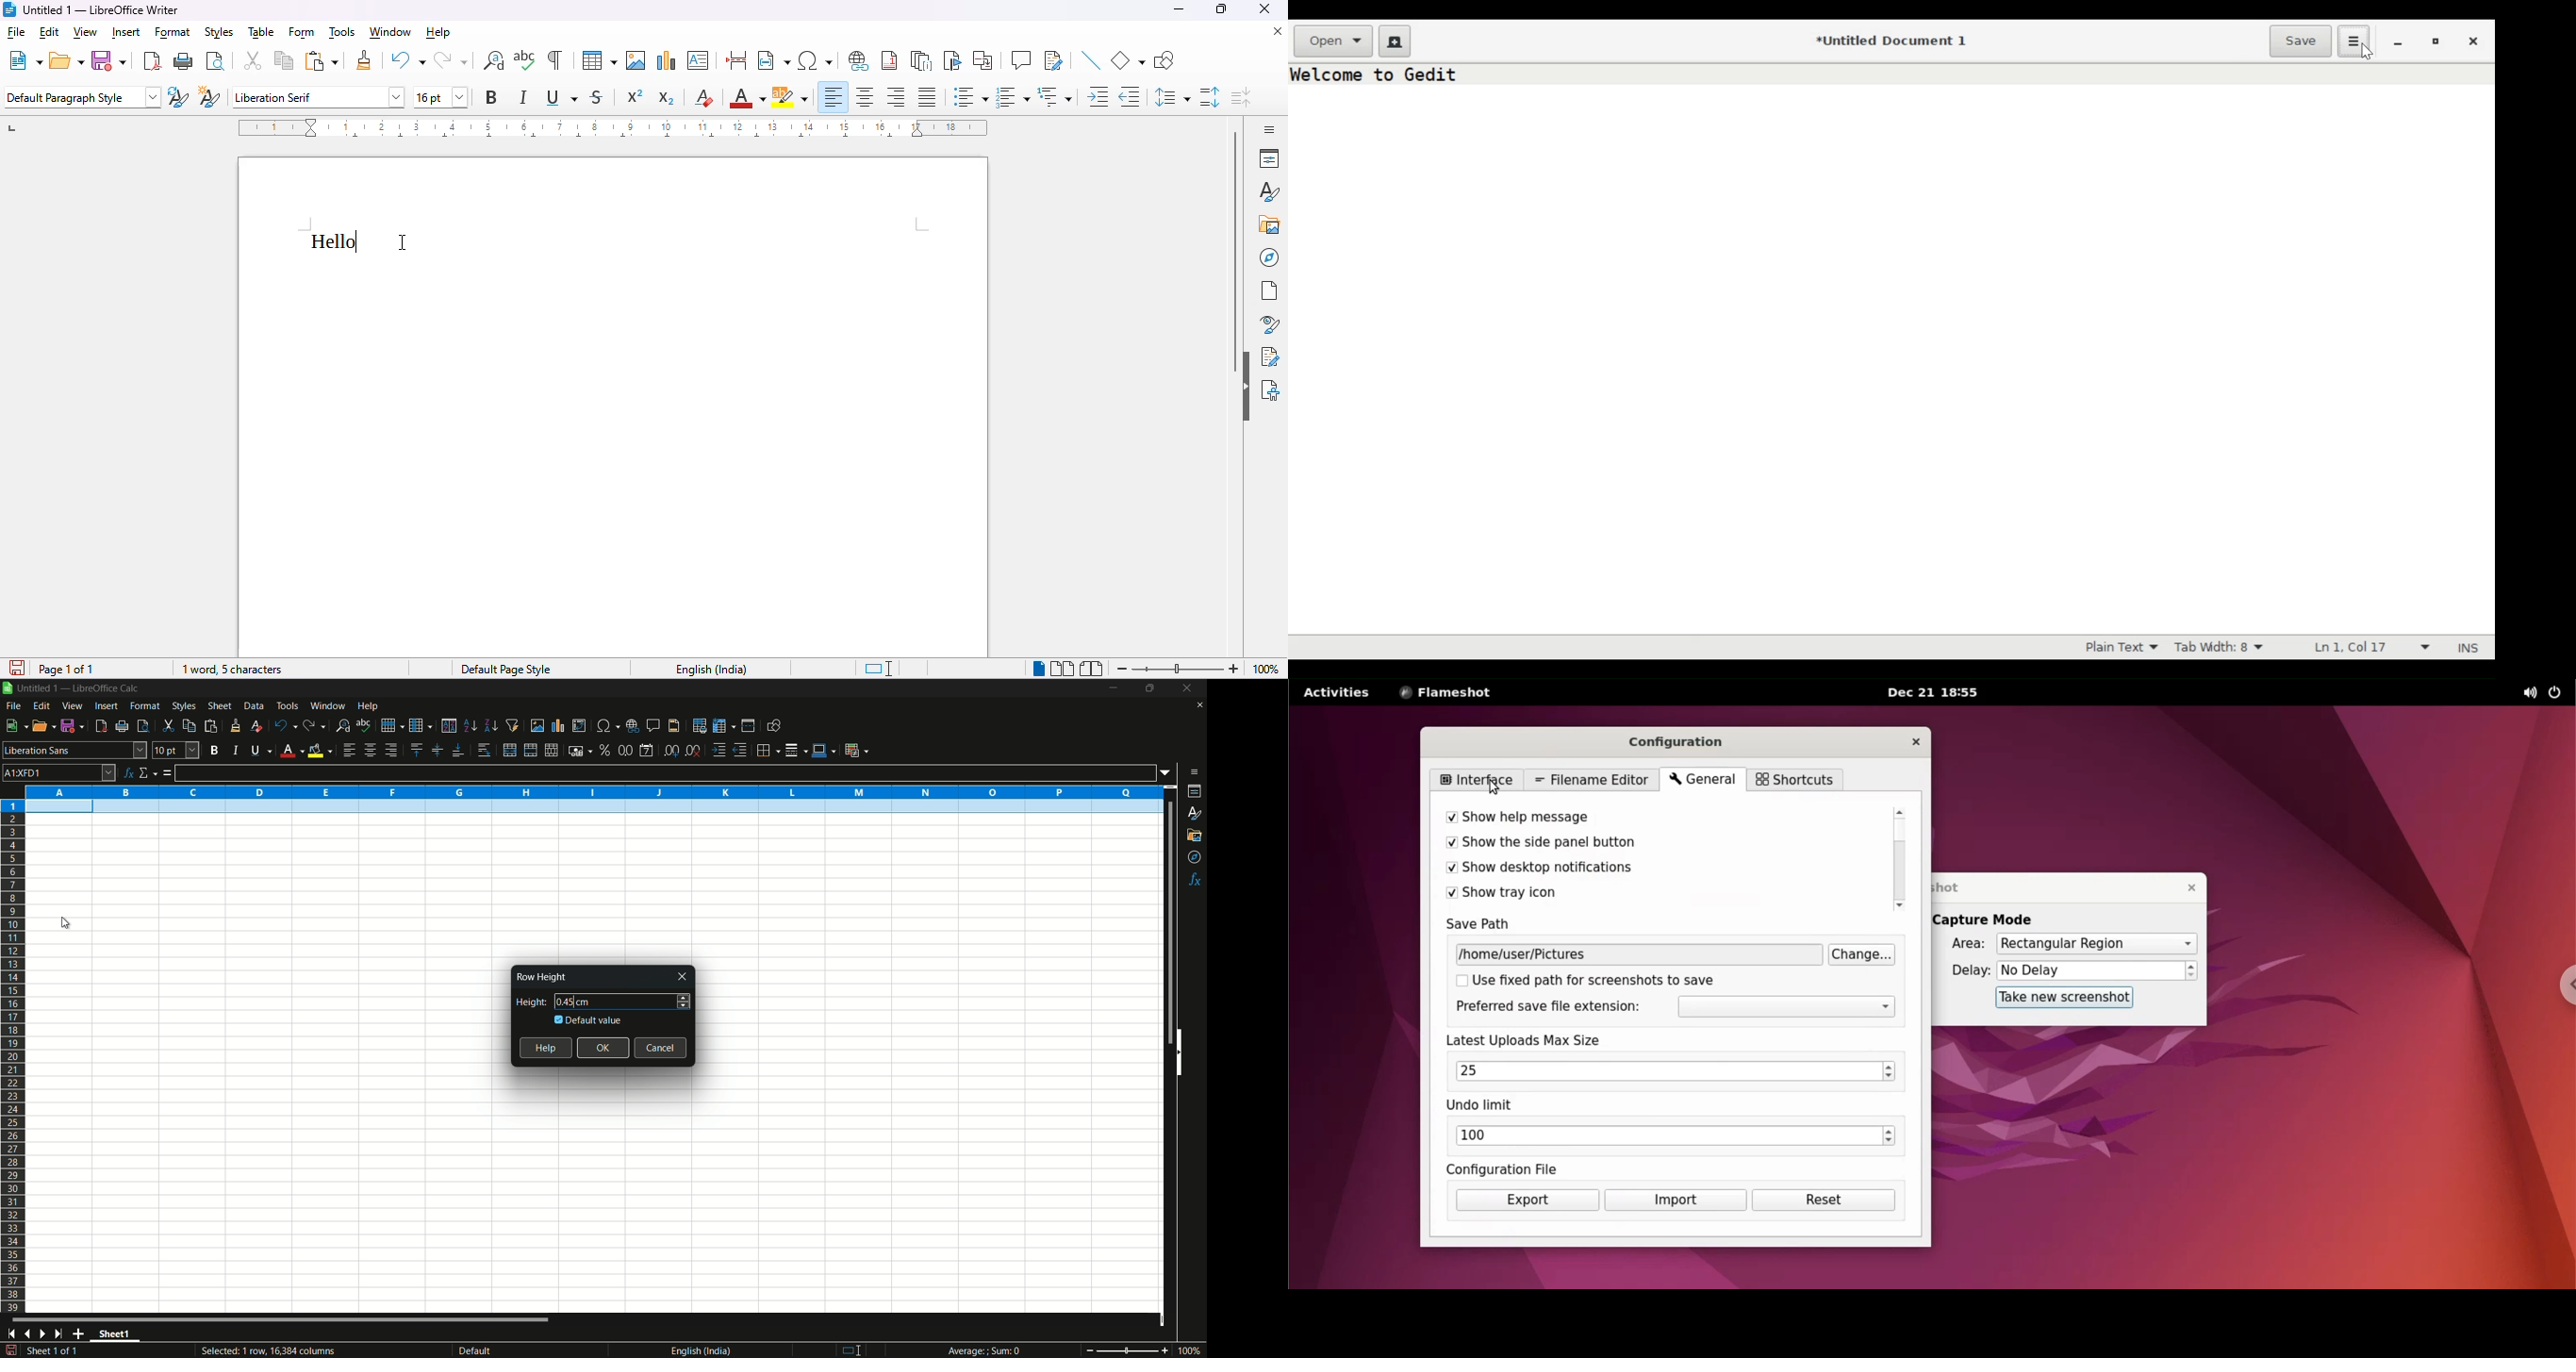  I want to click on increase indent, so click(1098, 97).